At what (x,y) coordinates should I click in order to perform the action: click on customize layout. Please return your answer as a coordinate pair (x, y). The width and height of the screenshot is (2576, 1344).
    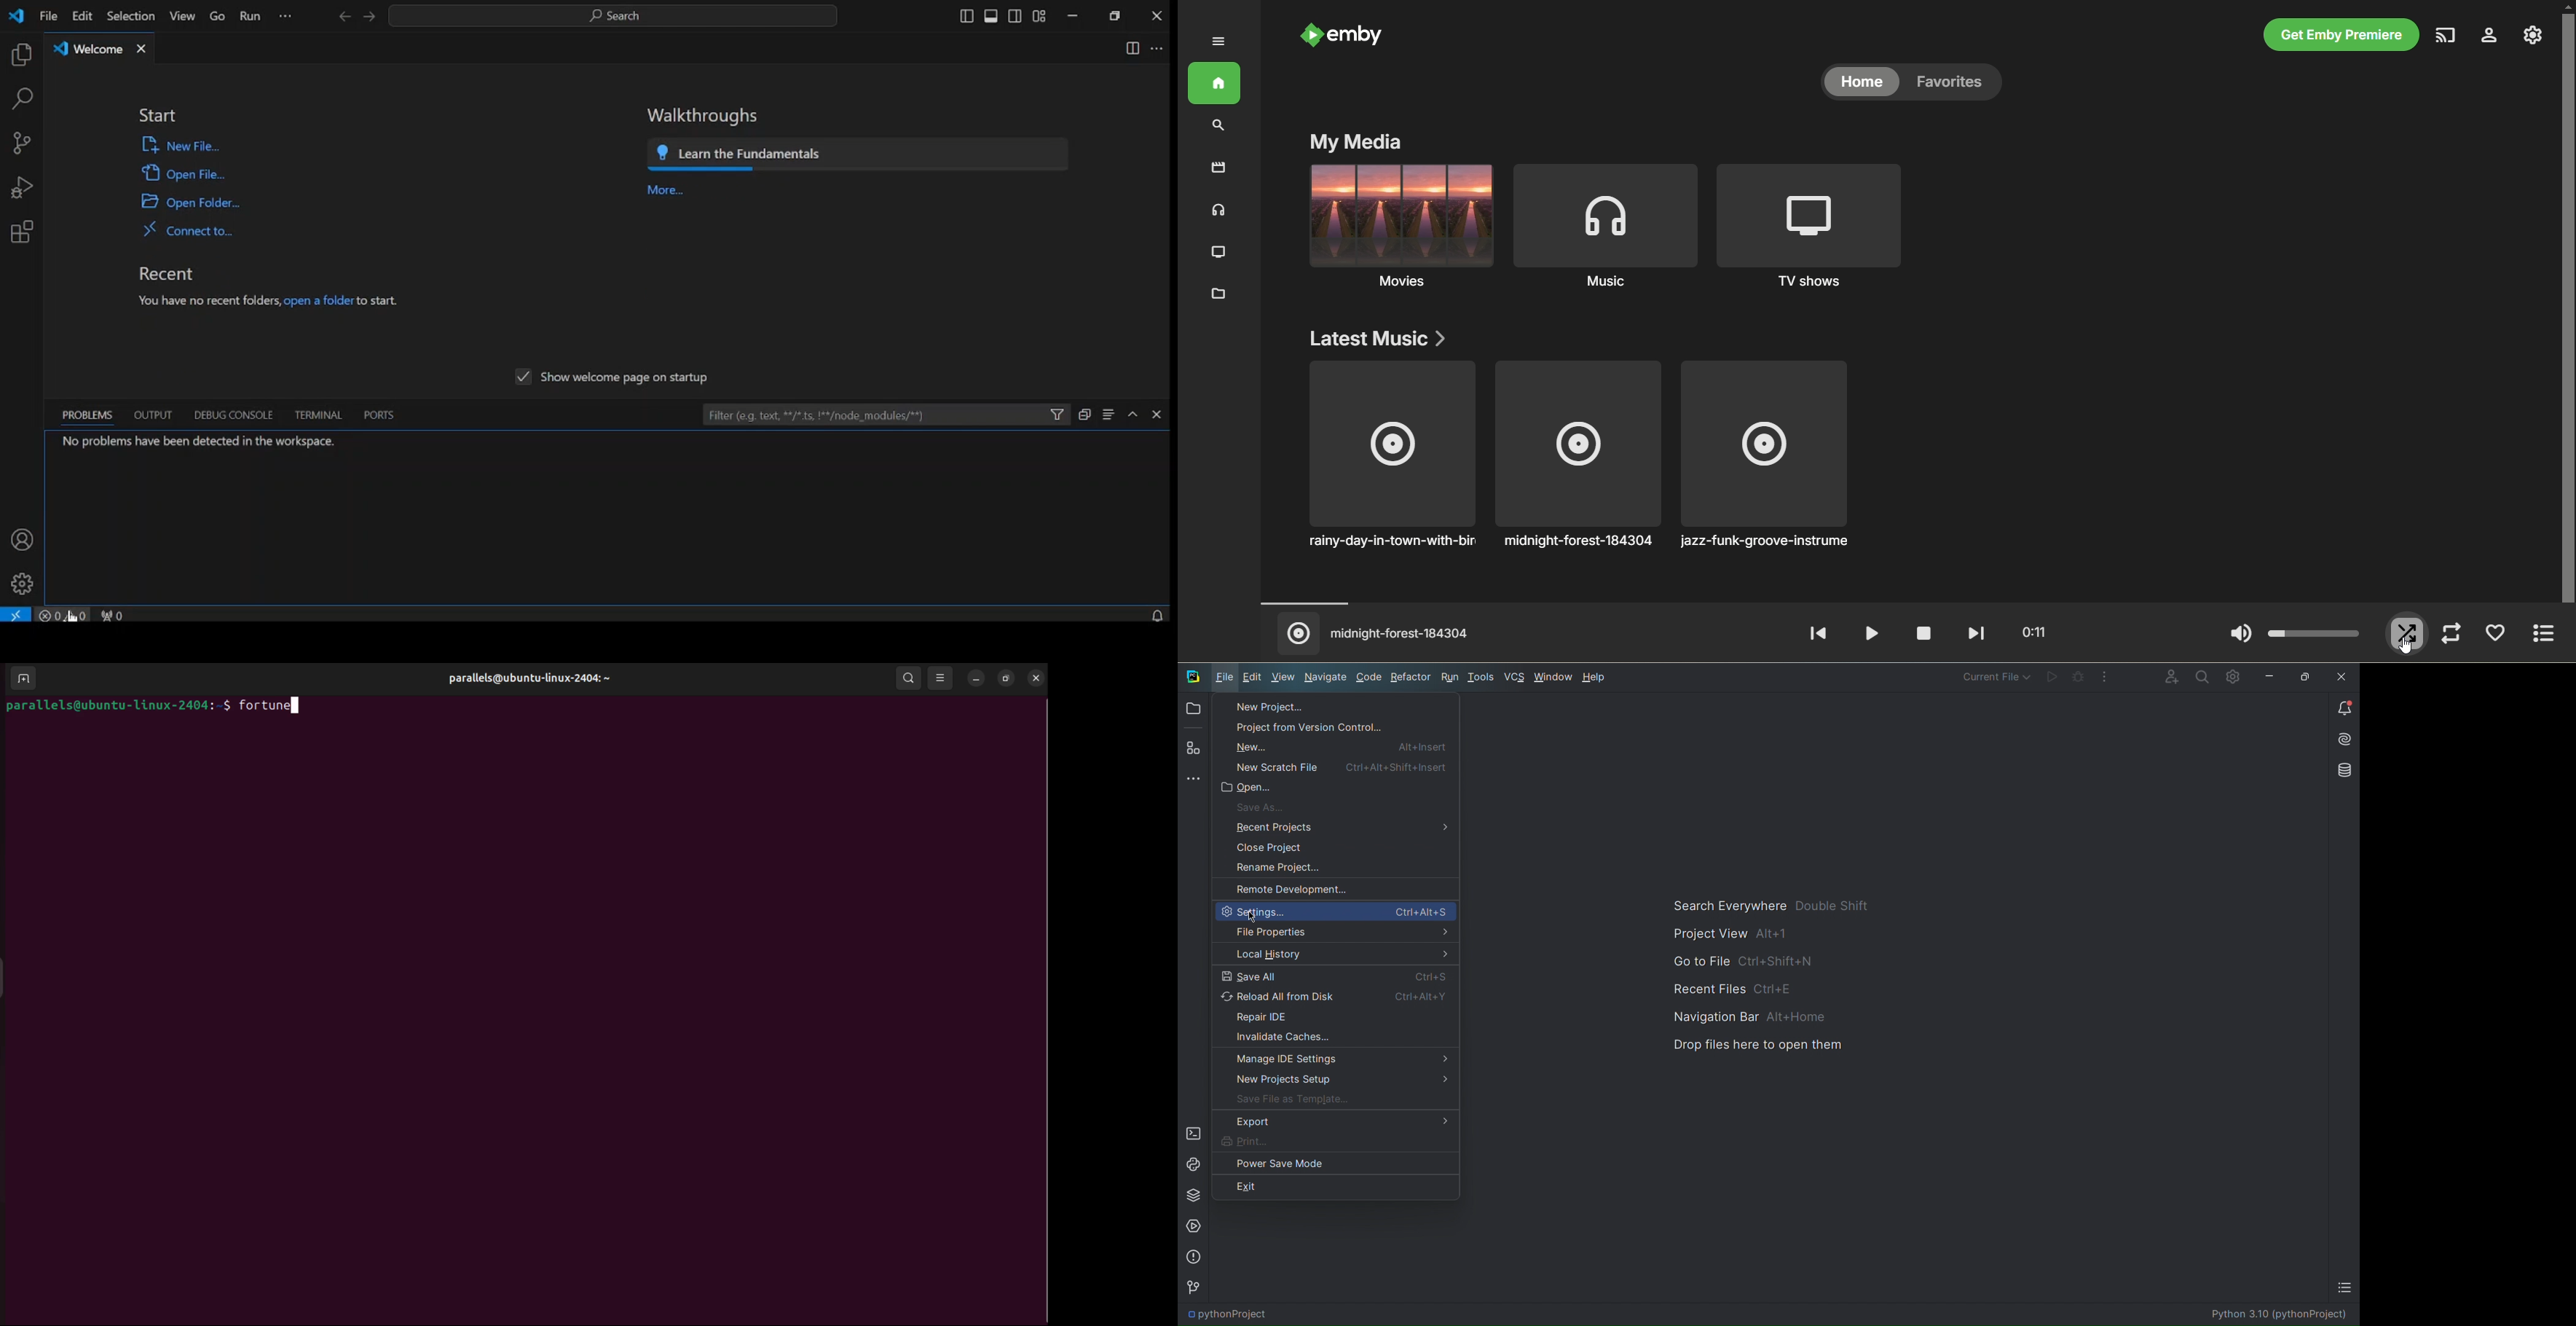
    Looking at the image, I should click on (1040, 16).